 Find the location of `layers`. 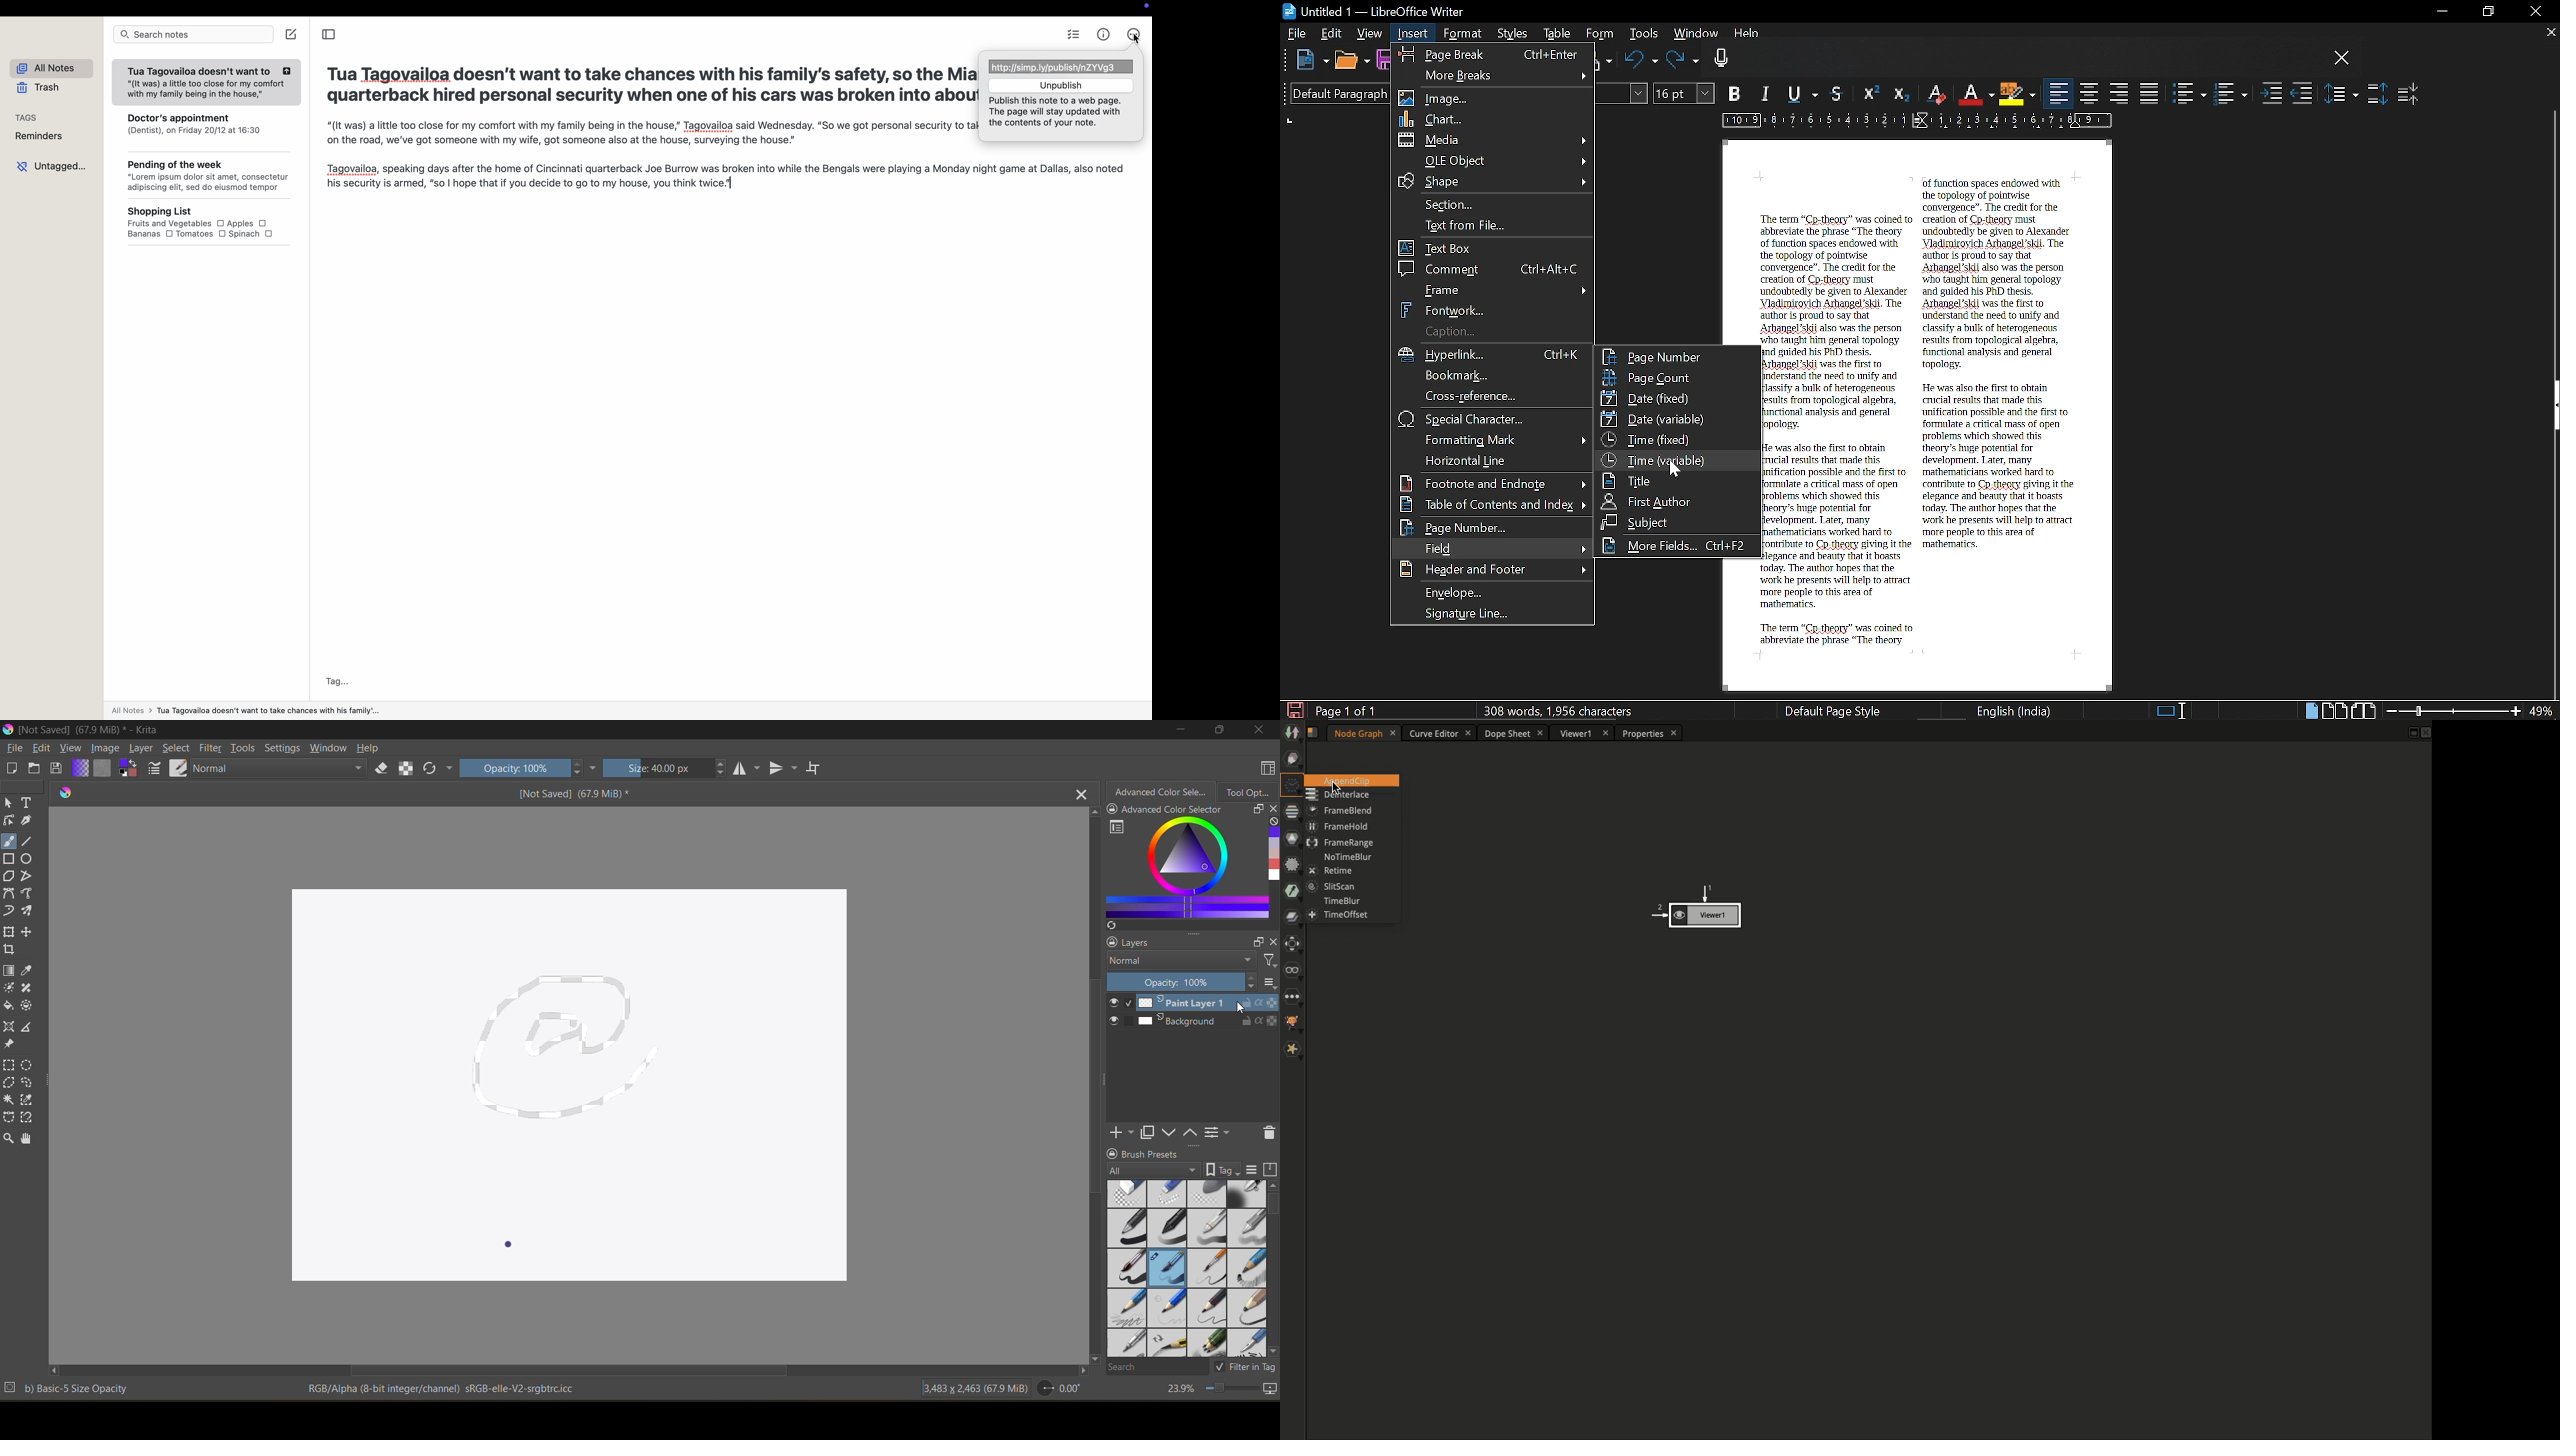

layers is located at coordinates (1136, 942).